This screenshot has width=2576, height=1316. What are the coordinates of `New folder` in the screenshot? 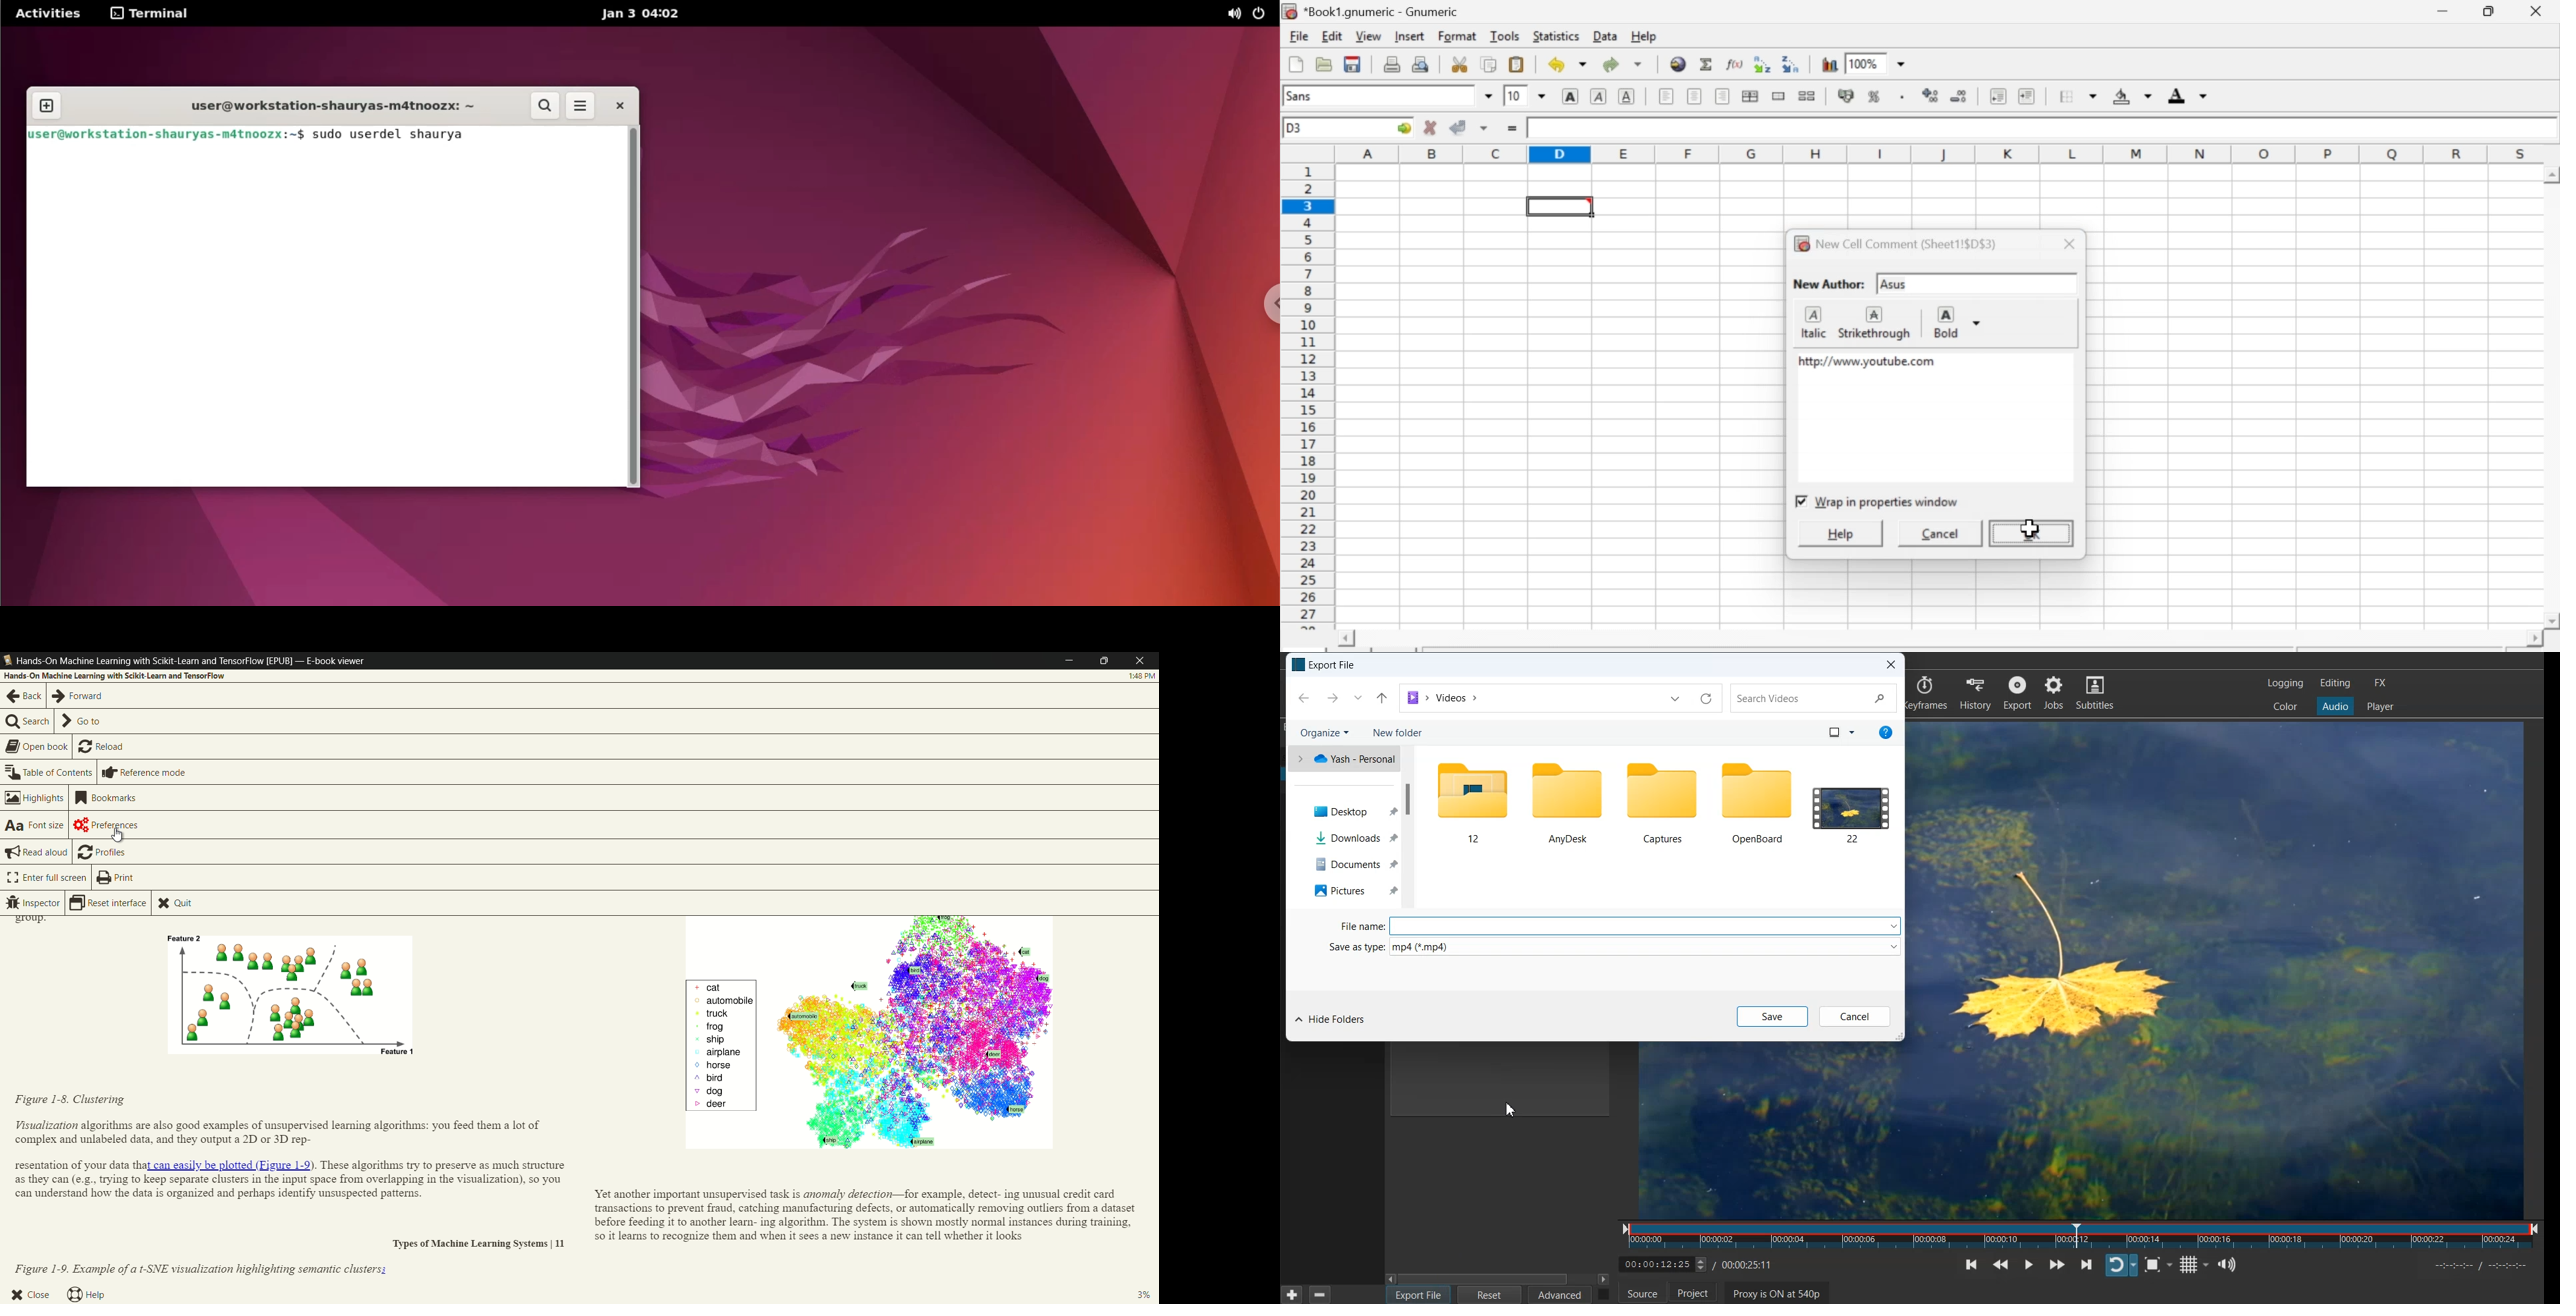 It's located at (1410, 732).